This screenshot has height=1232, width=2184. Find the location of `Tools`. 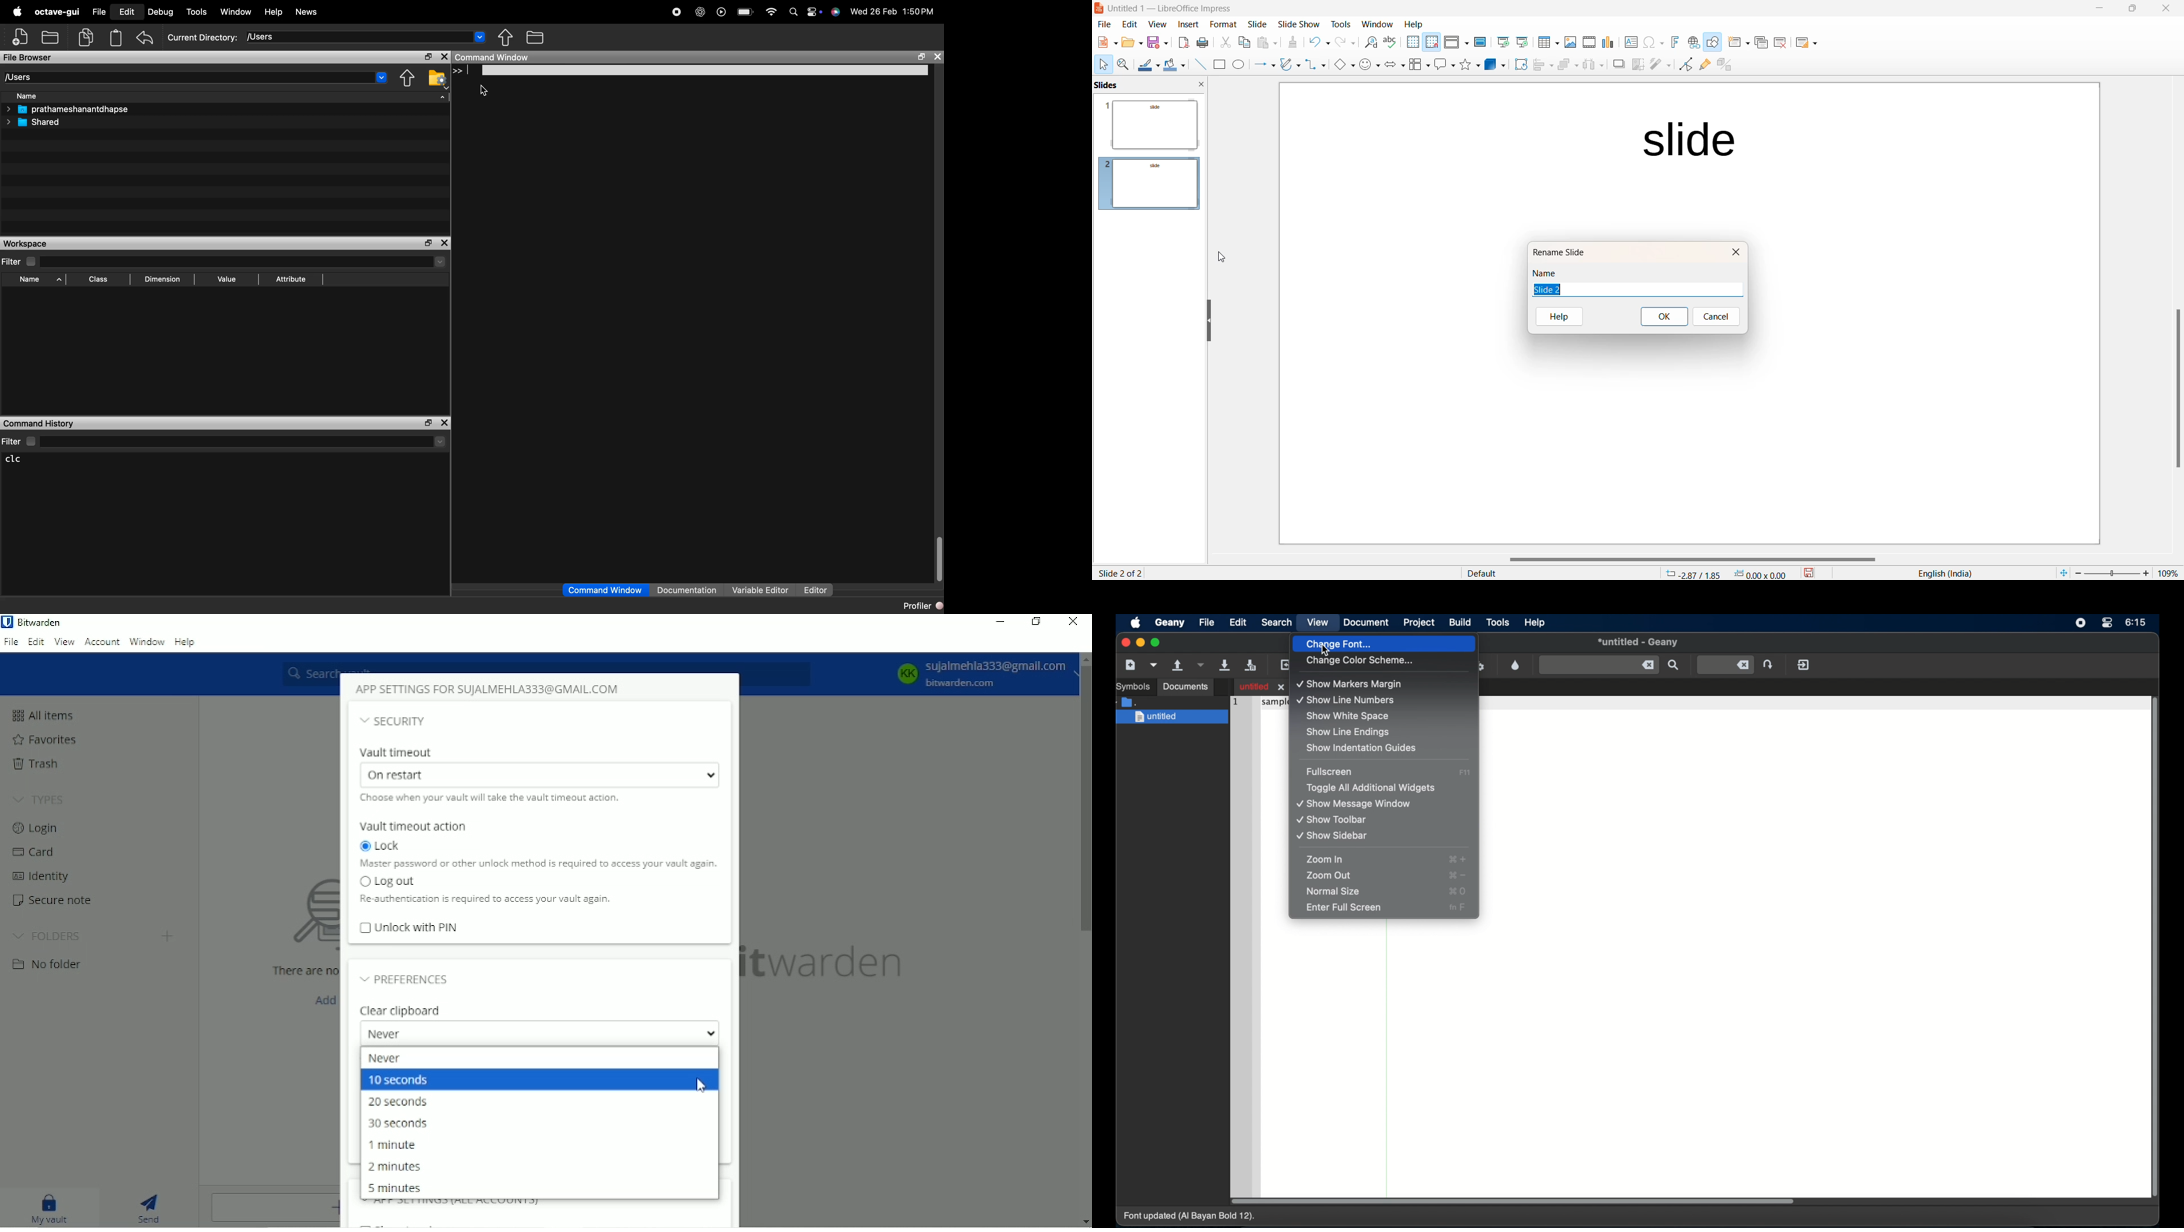

Tools is located at coordinates (1339, 23).